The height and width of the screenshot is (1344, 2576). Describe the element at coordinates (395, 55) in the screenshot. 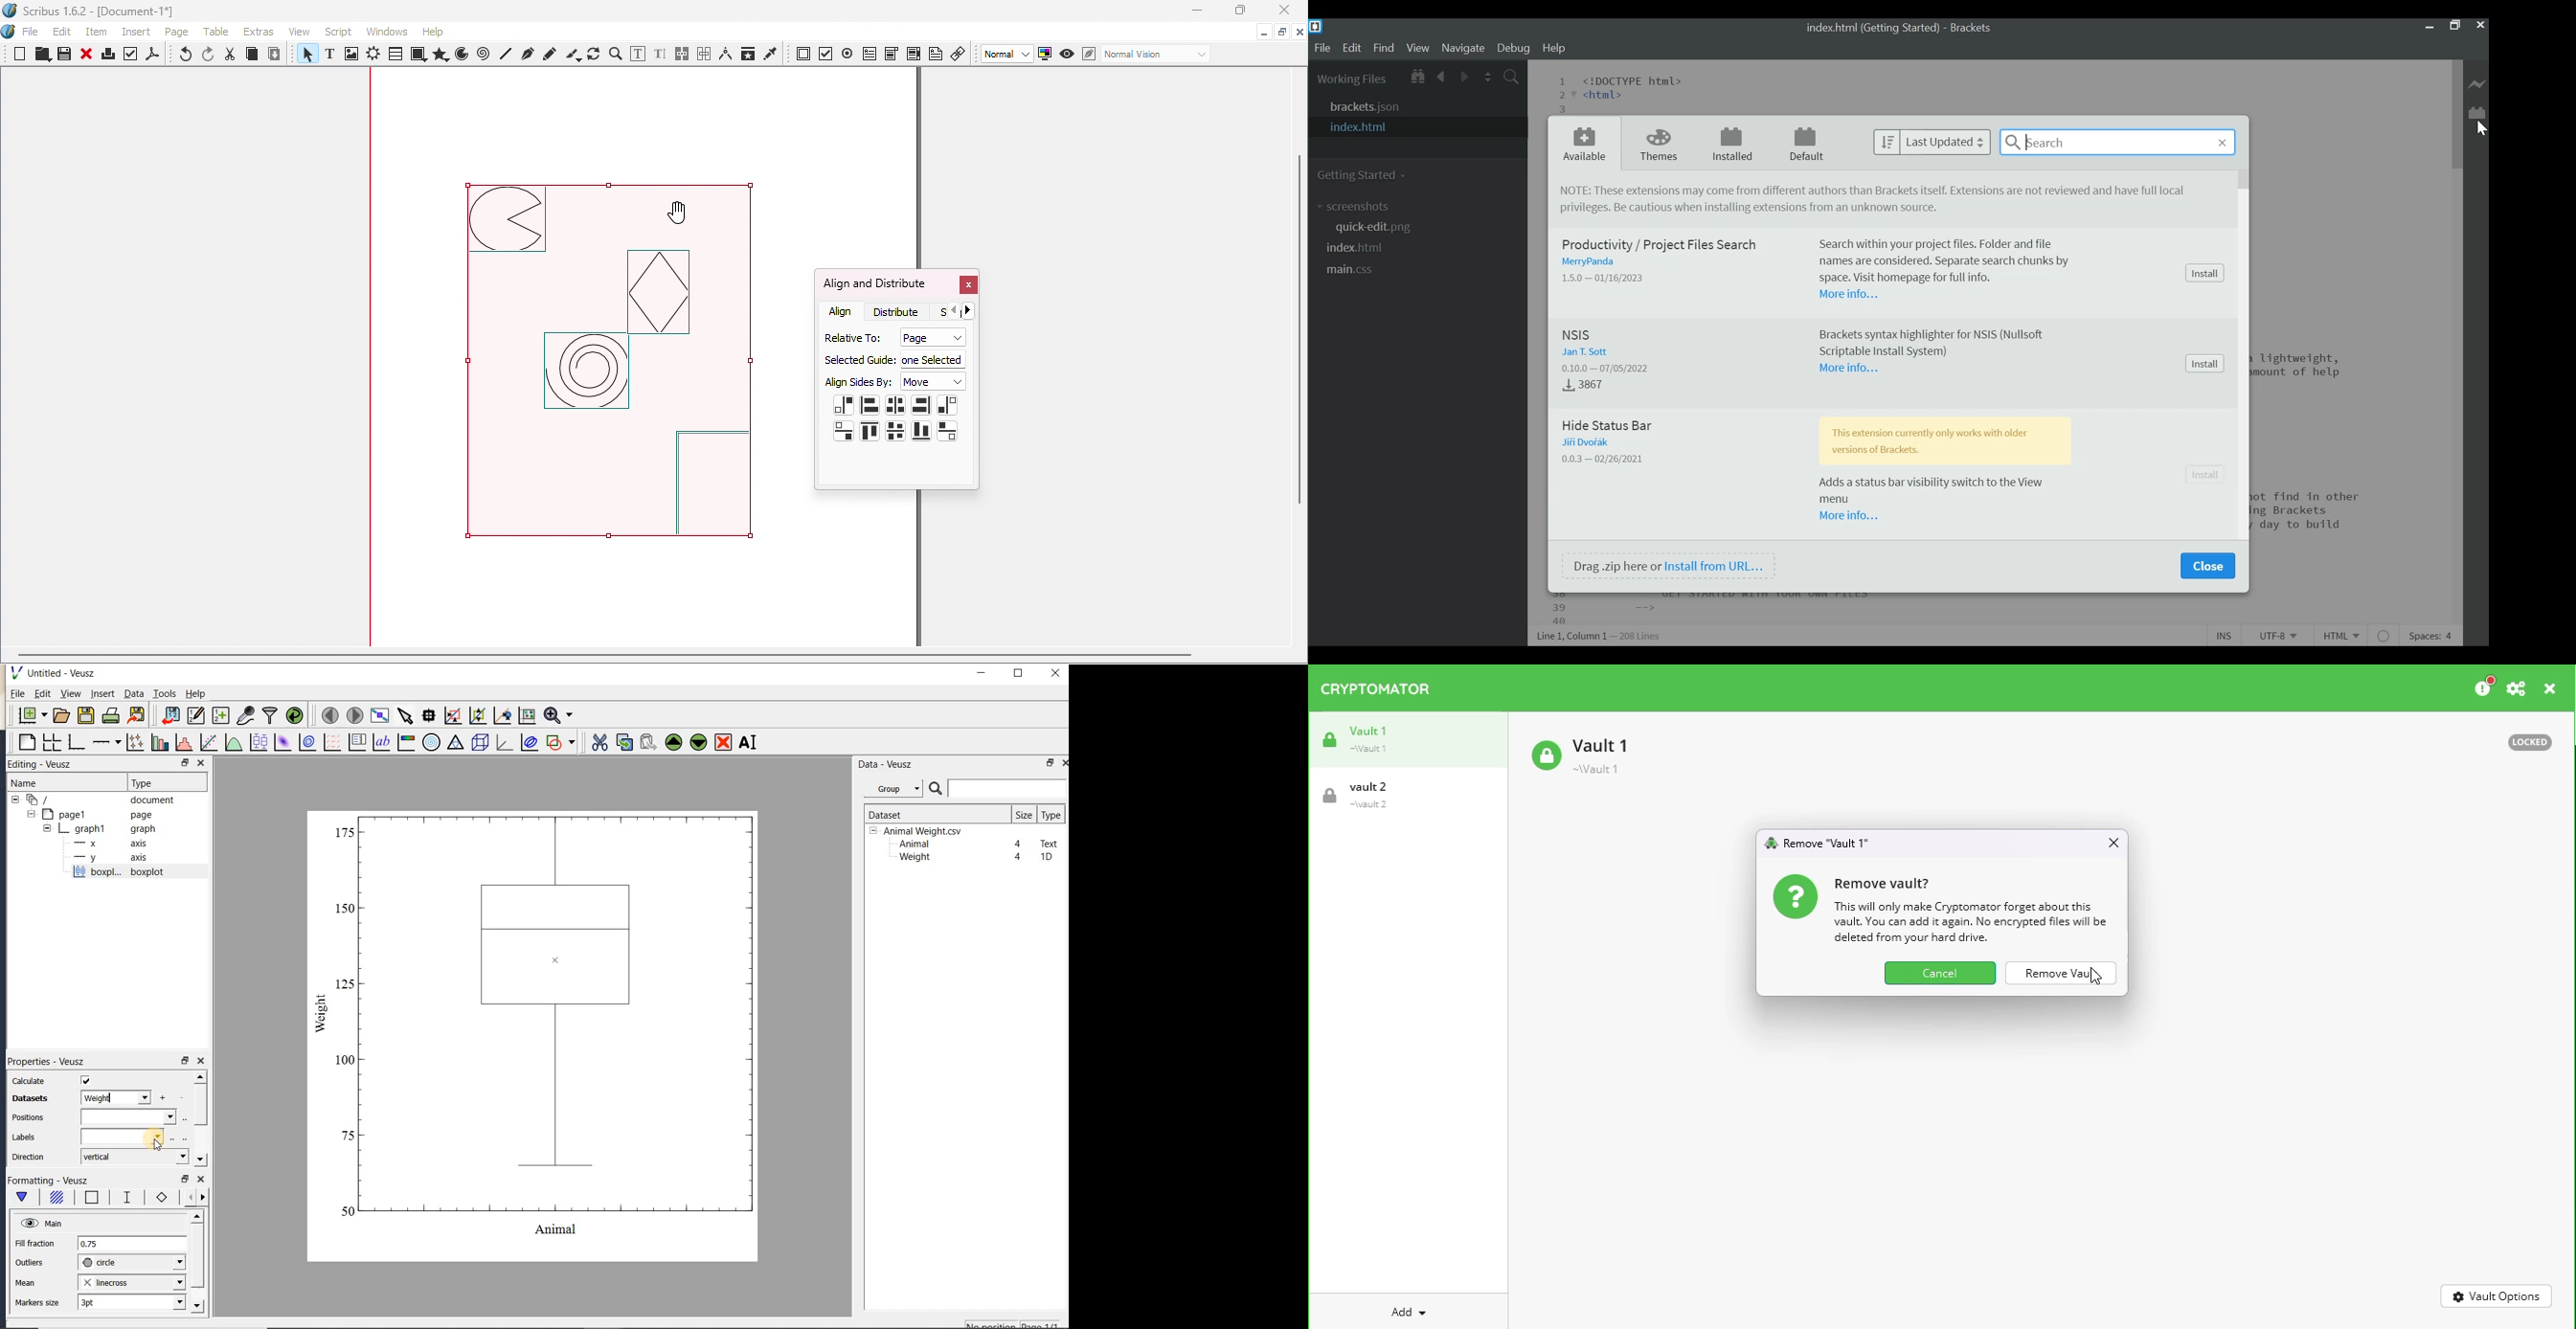

I see `Table` at that location.